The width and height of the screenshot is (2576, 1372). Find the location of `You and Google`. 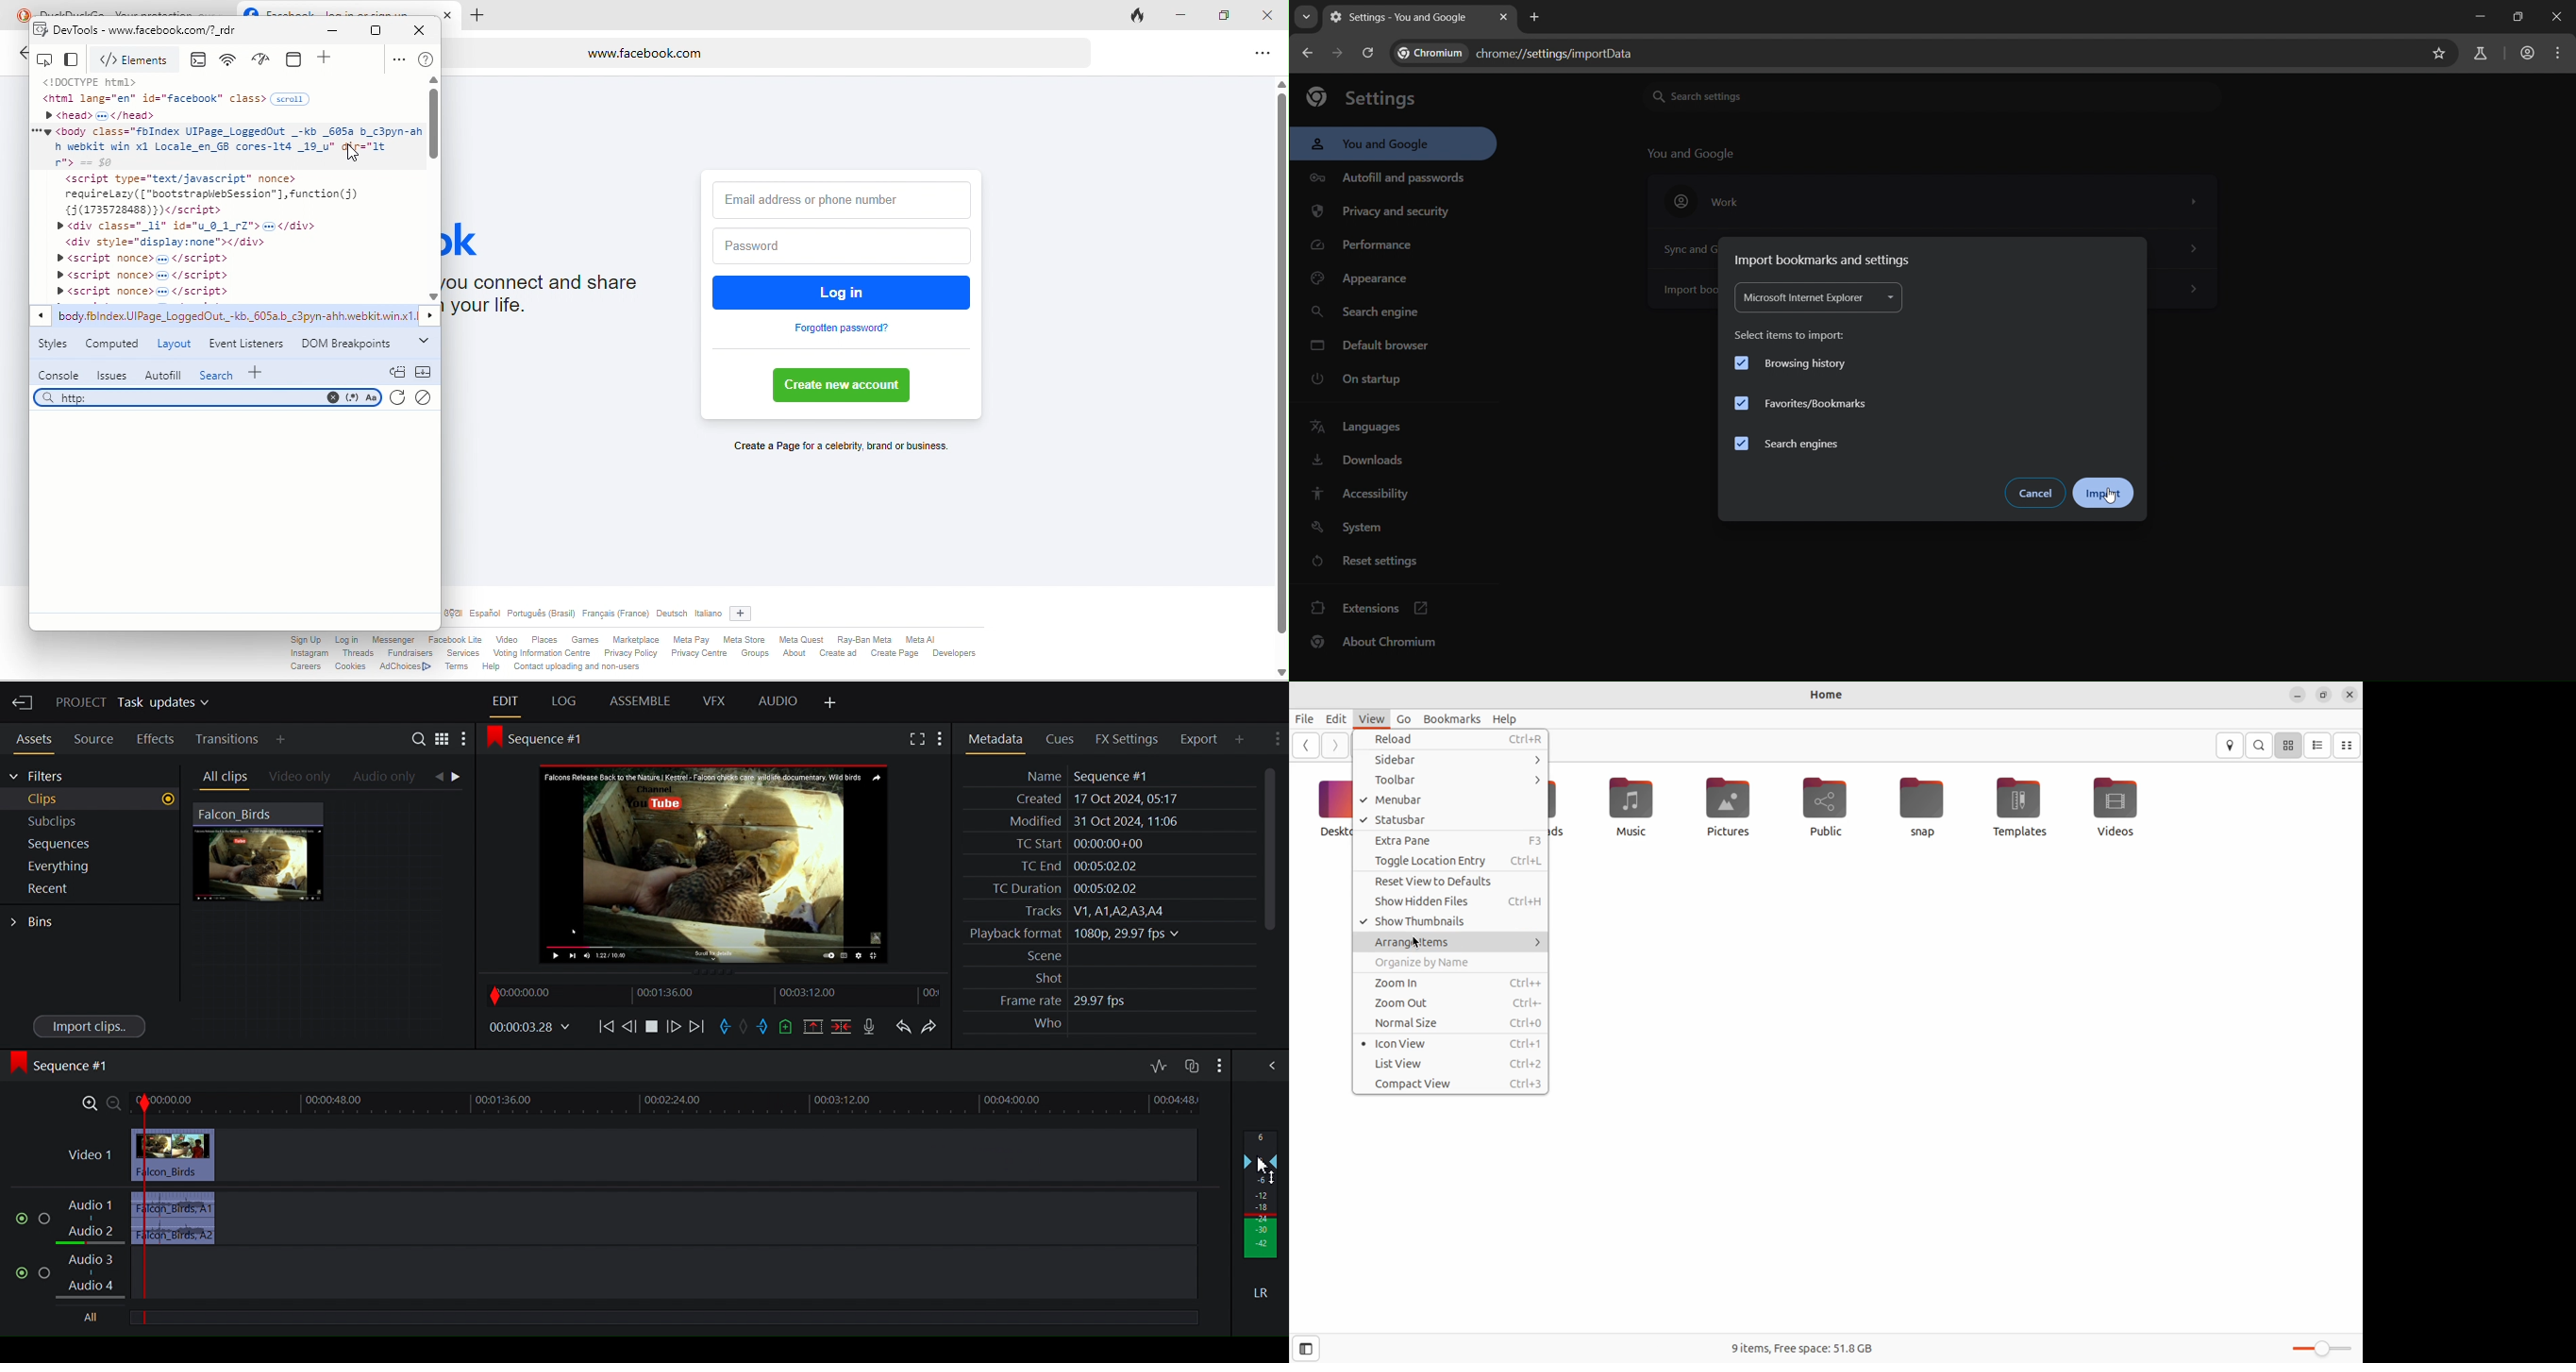

You and Google is located at coordinates (1694, 154).